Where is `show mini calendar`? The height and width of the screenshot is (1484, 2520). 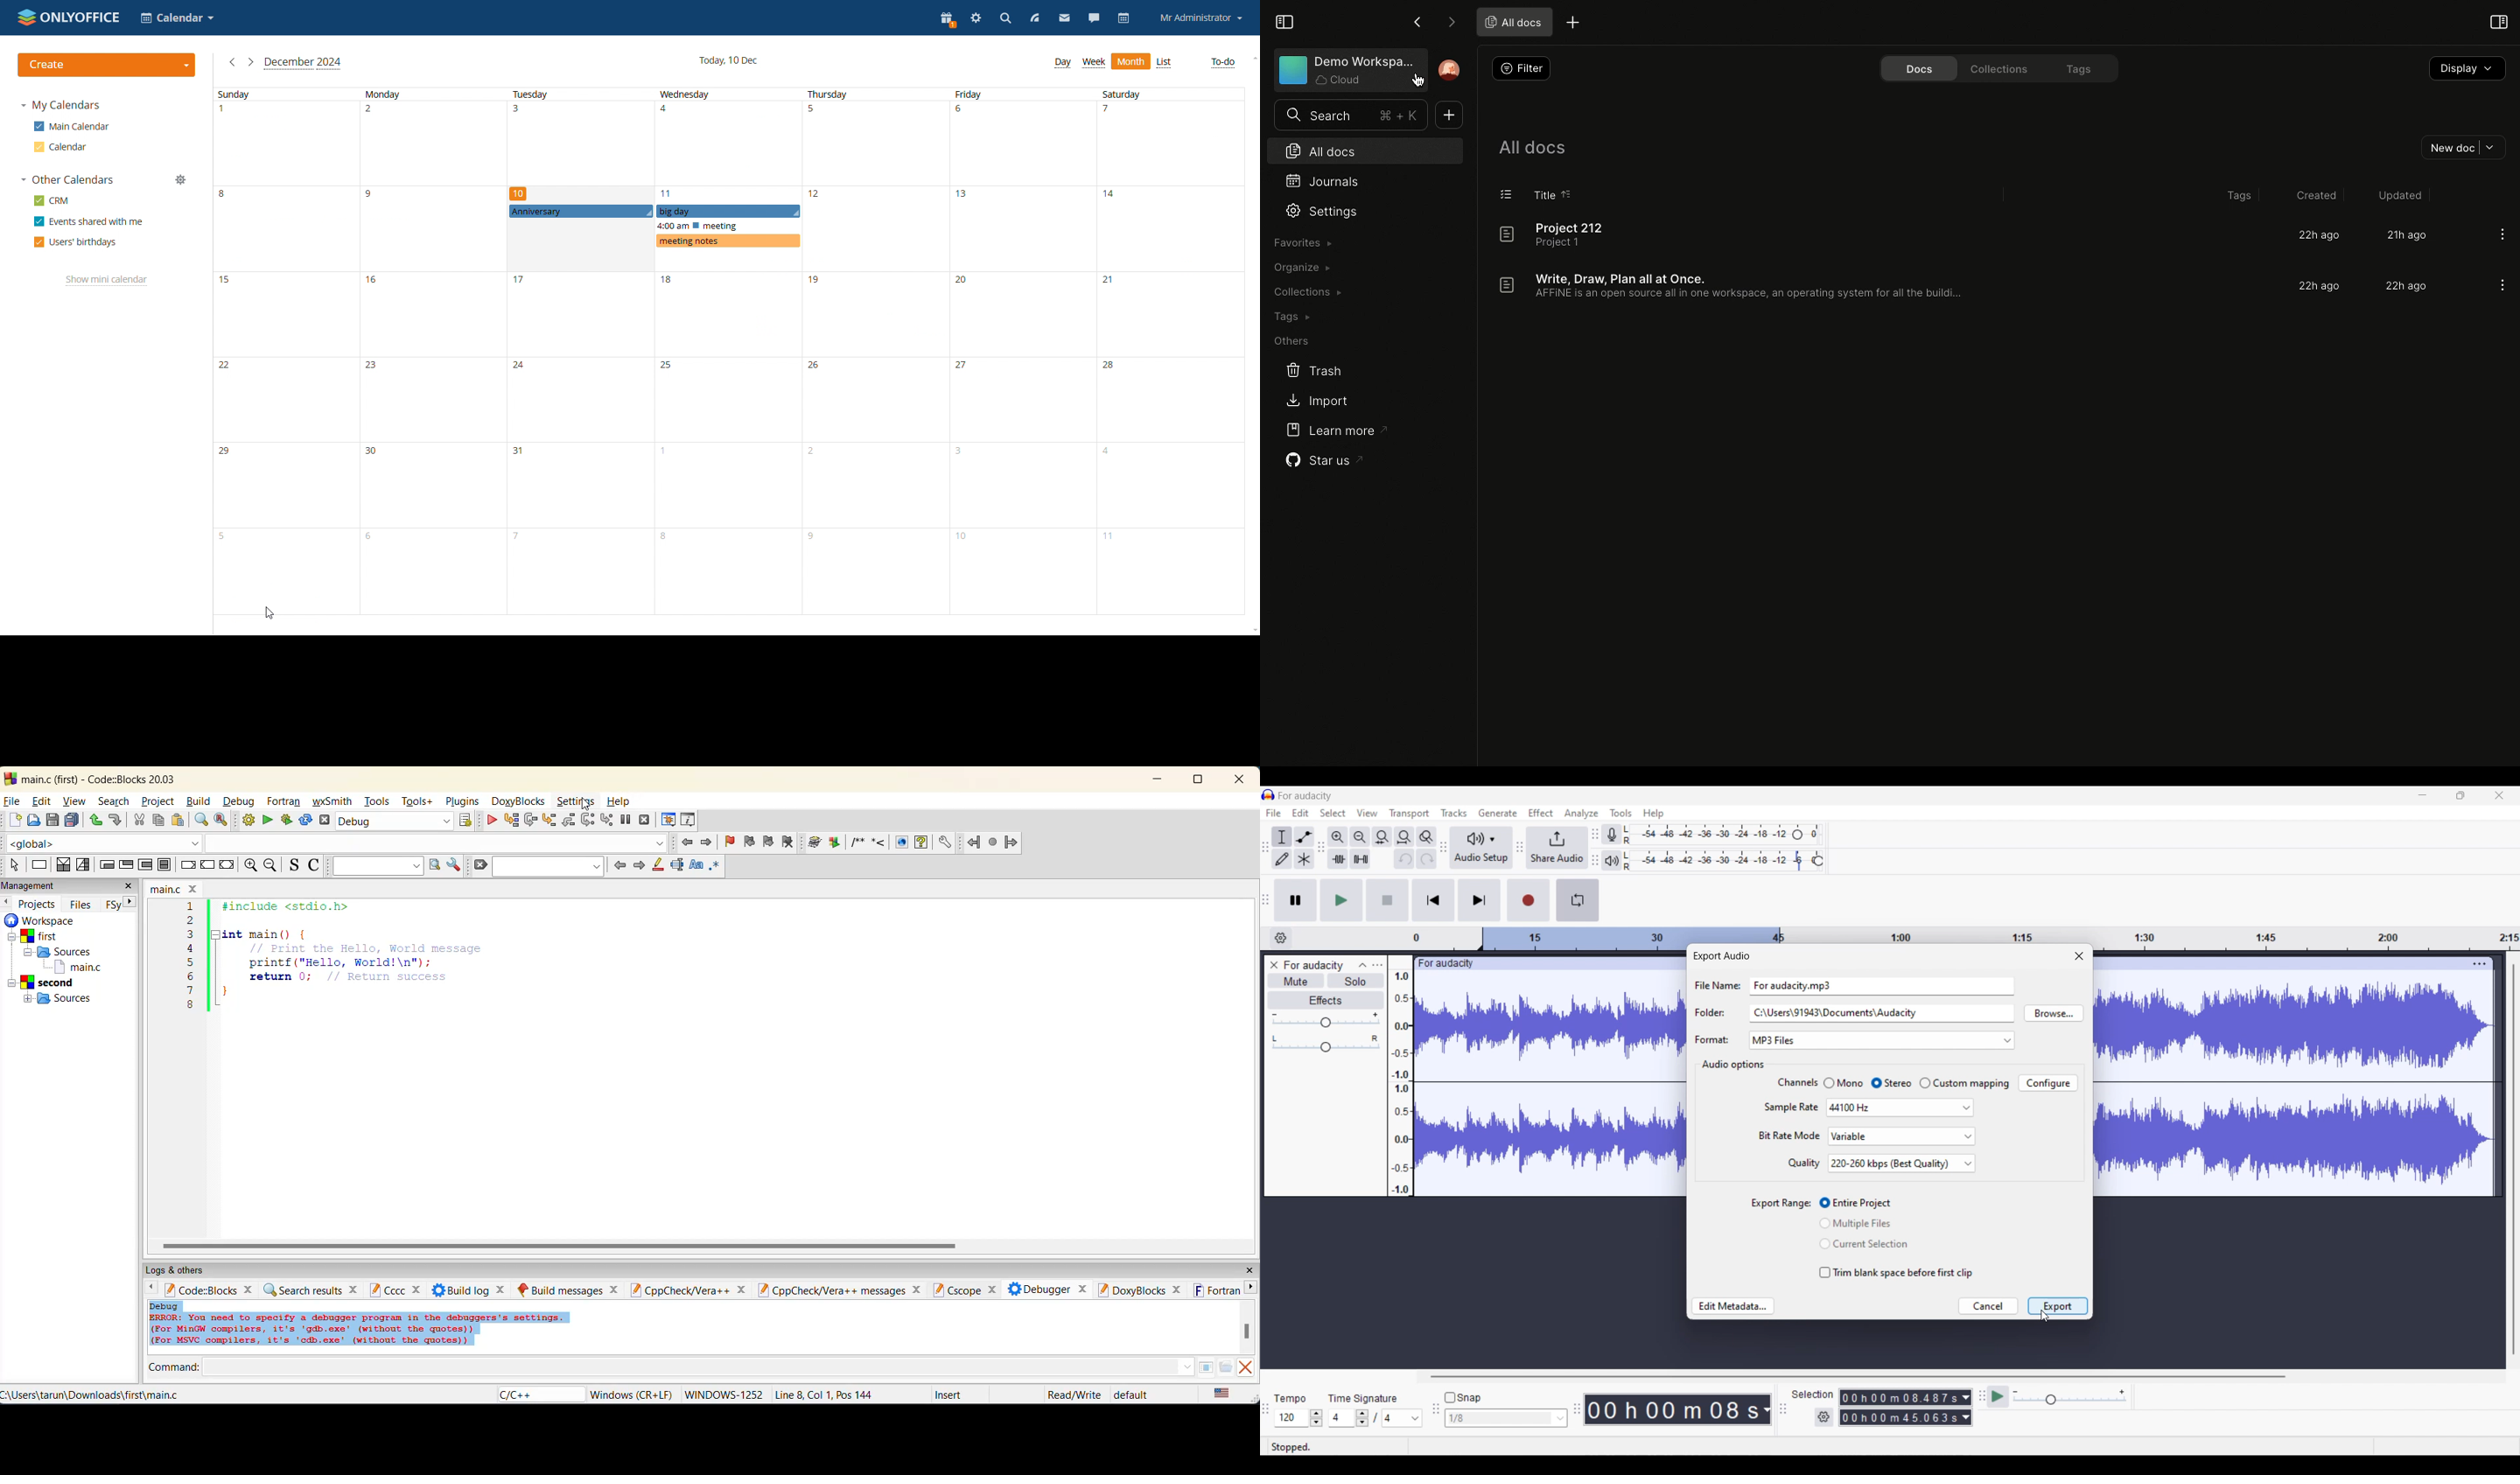 show mini calendar is located at coordinates (107, 281).